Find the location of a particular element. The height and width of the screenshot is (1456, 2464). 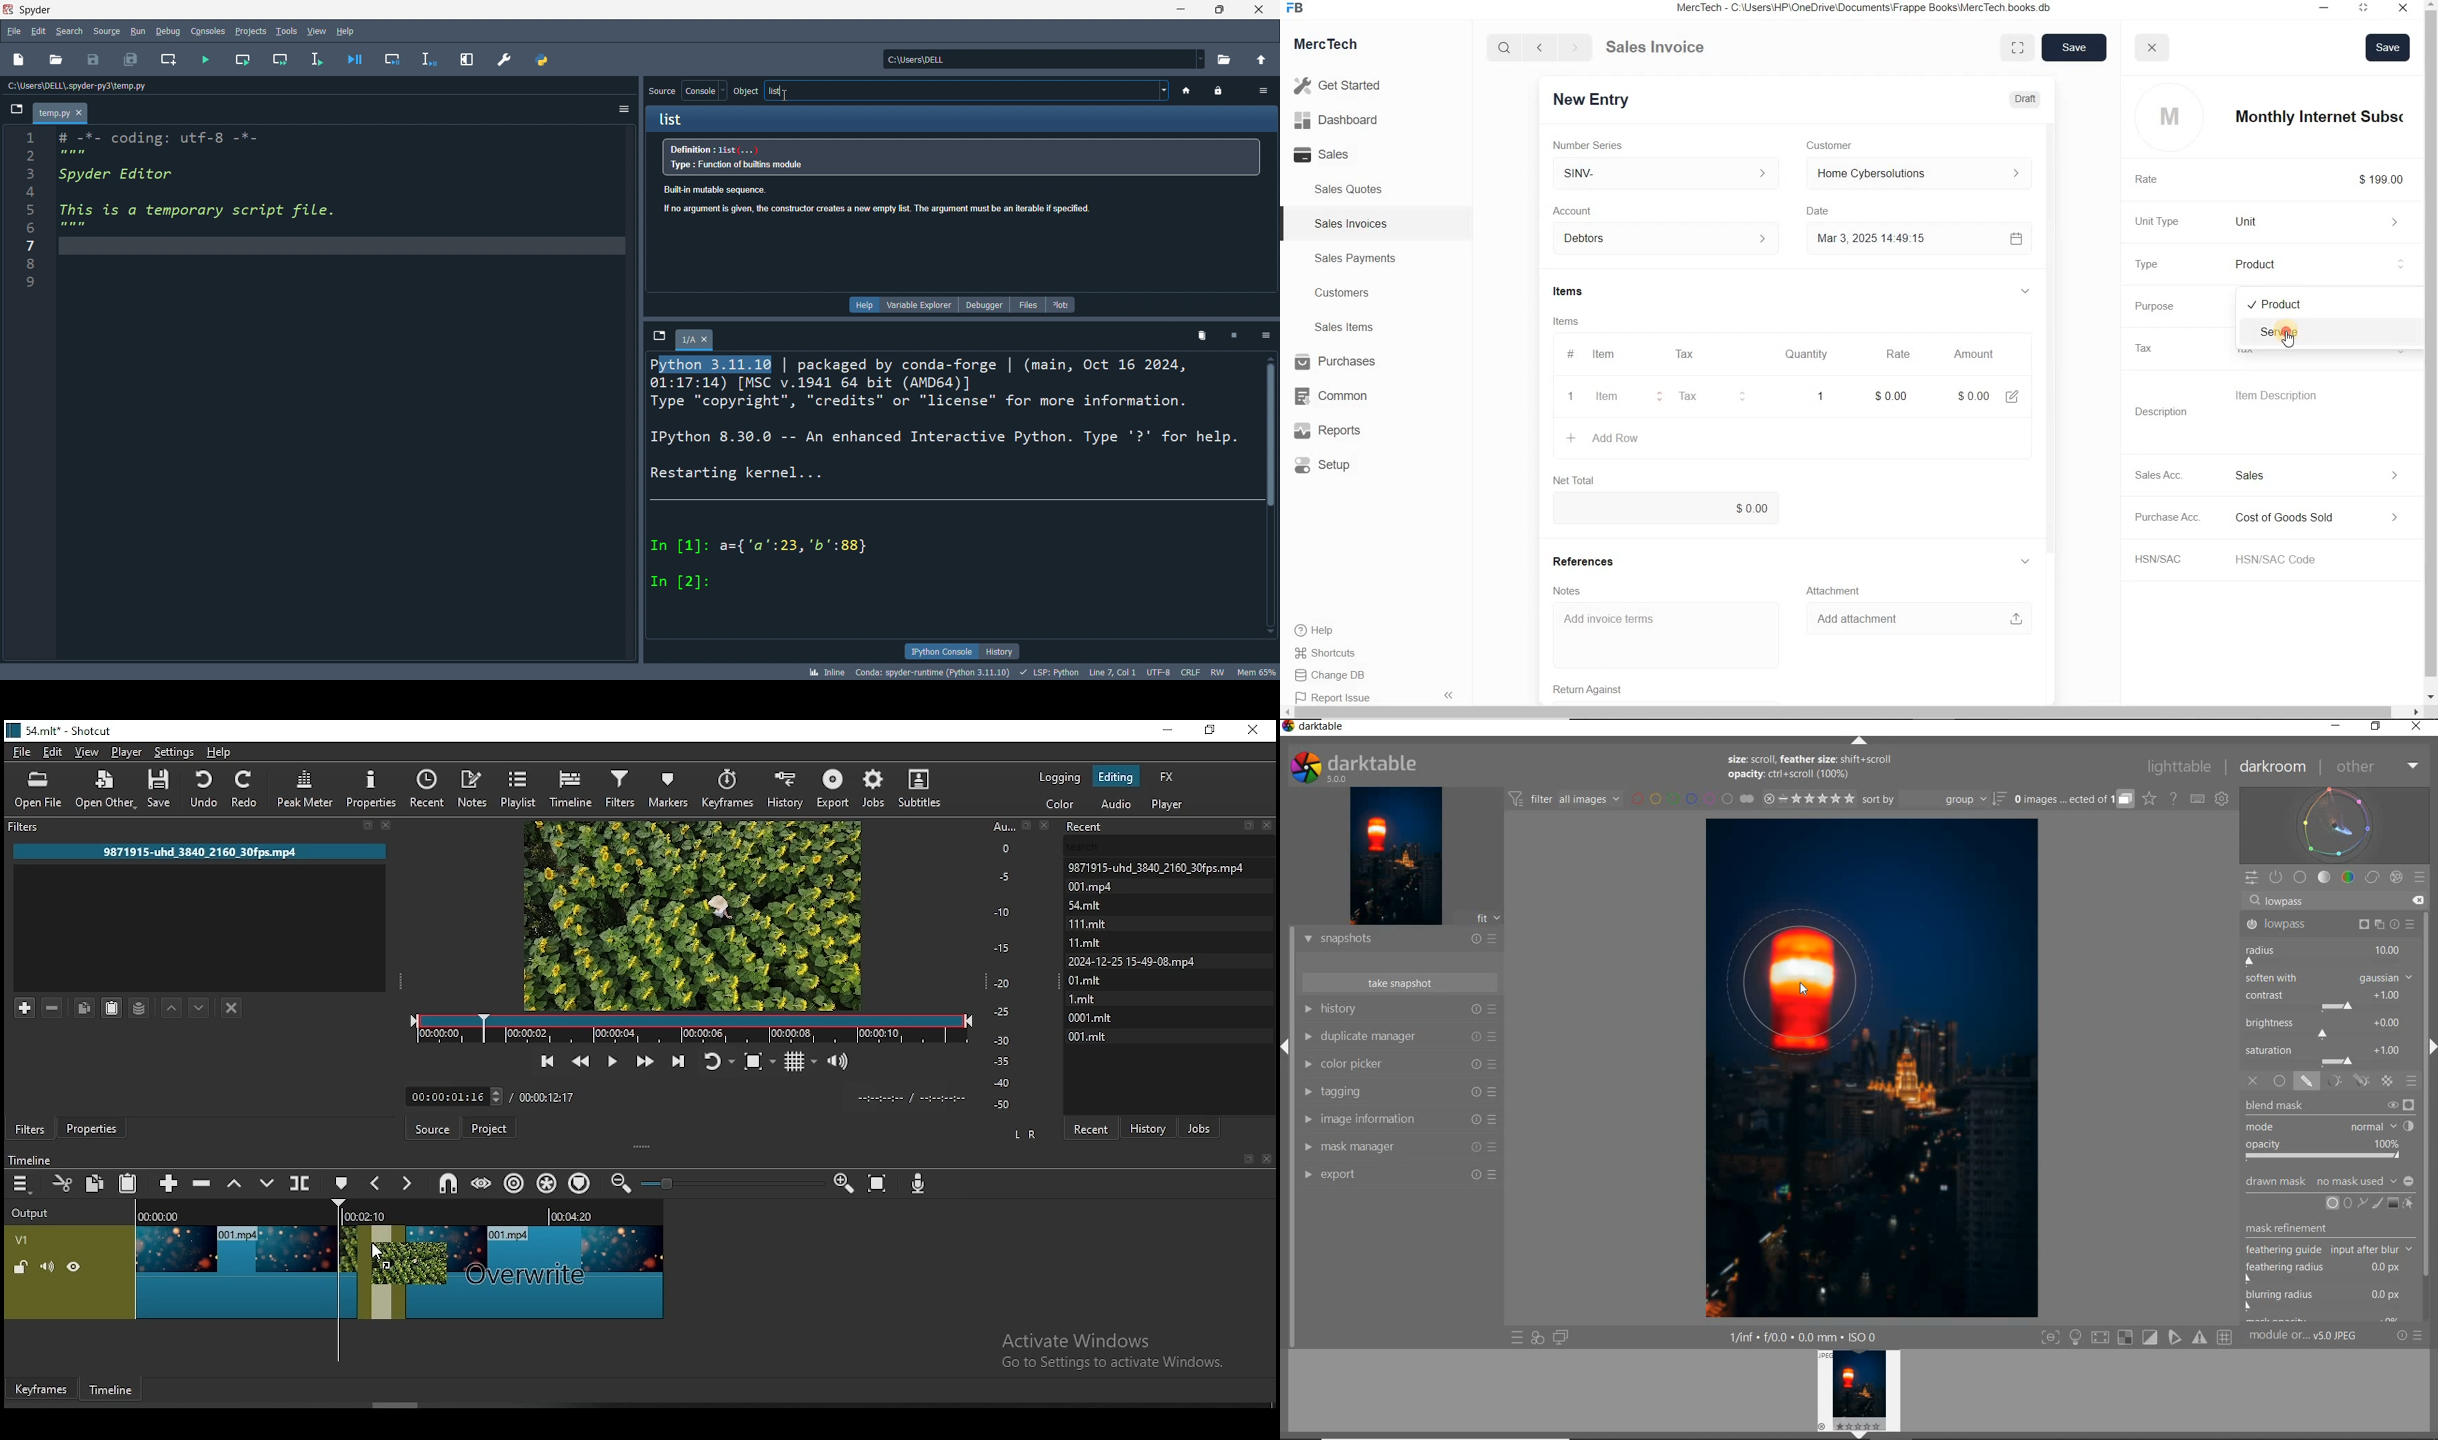

timer is located at coordinates (455, 1097).